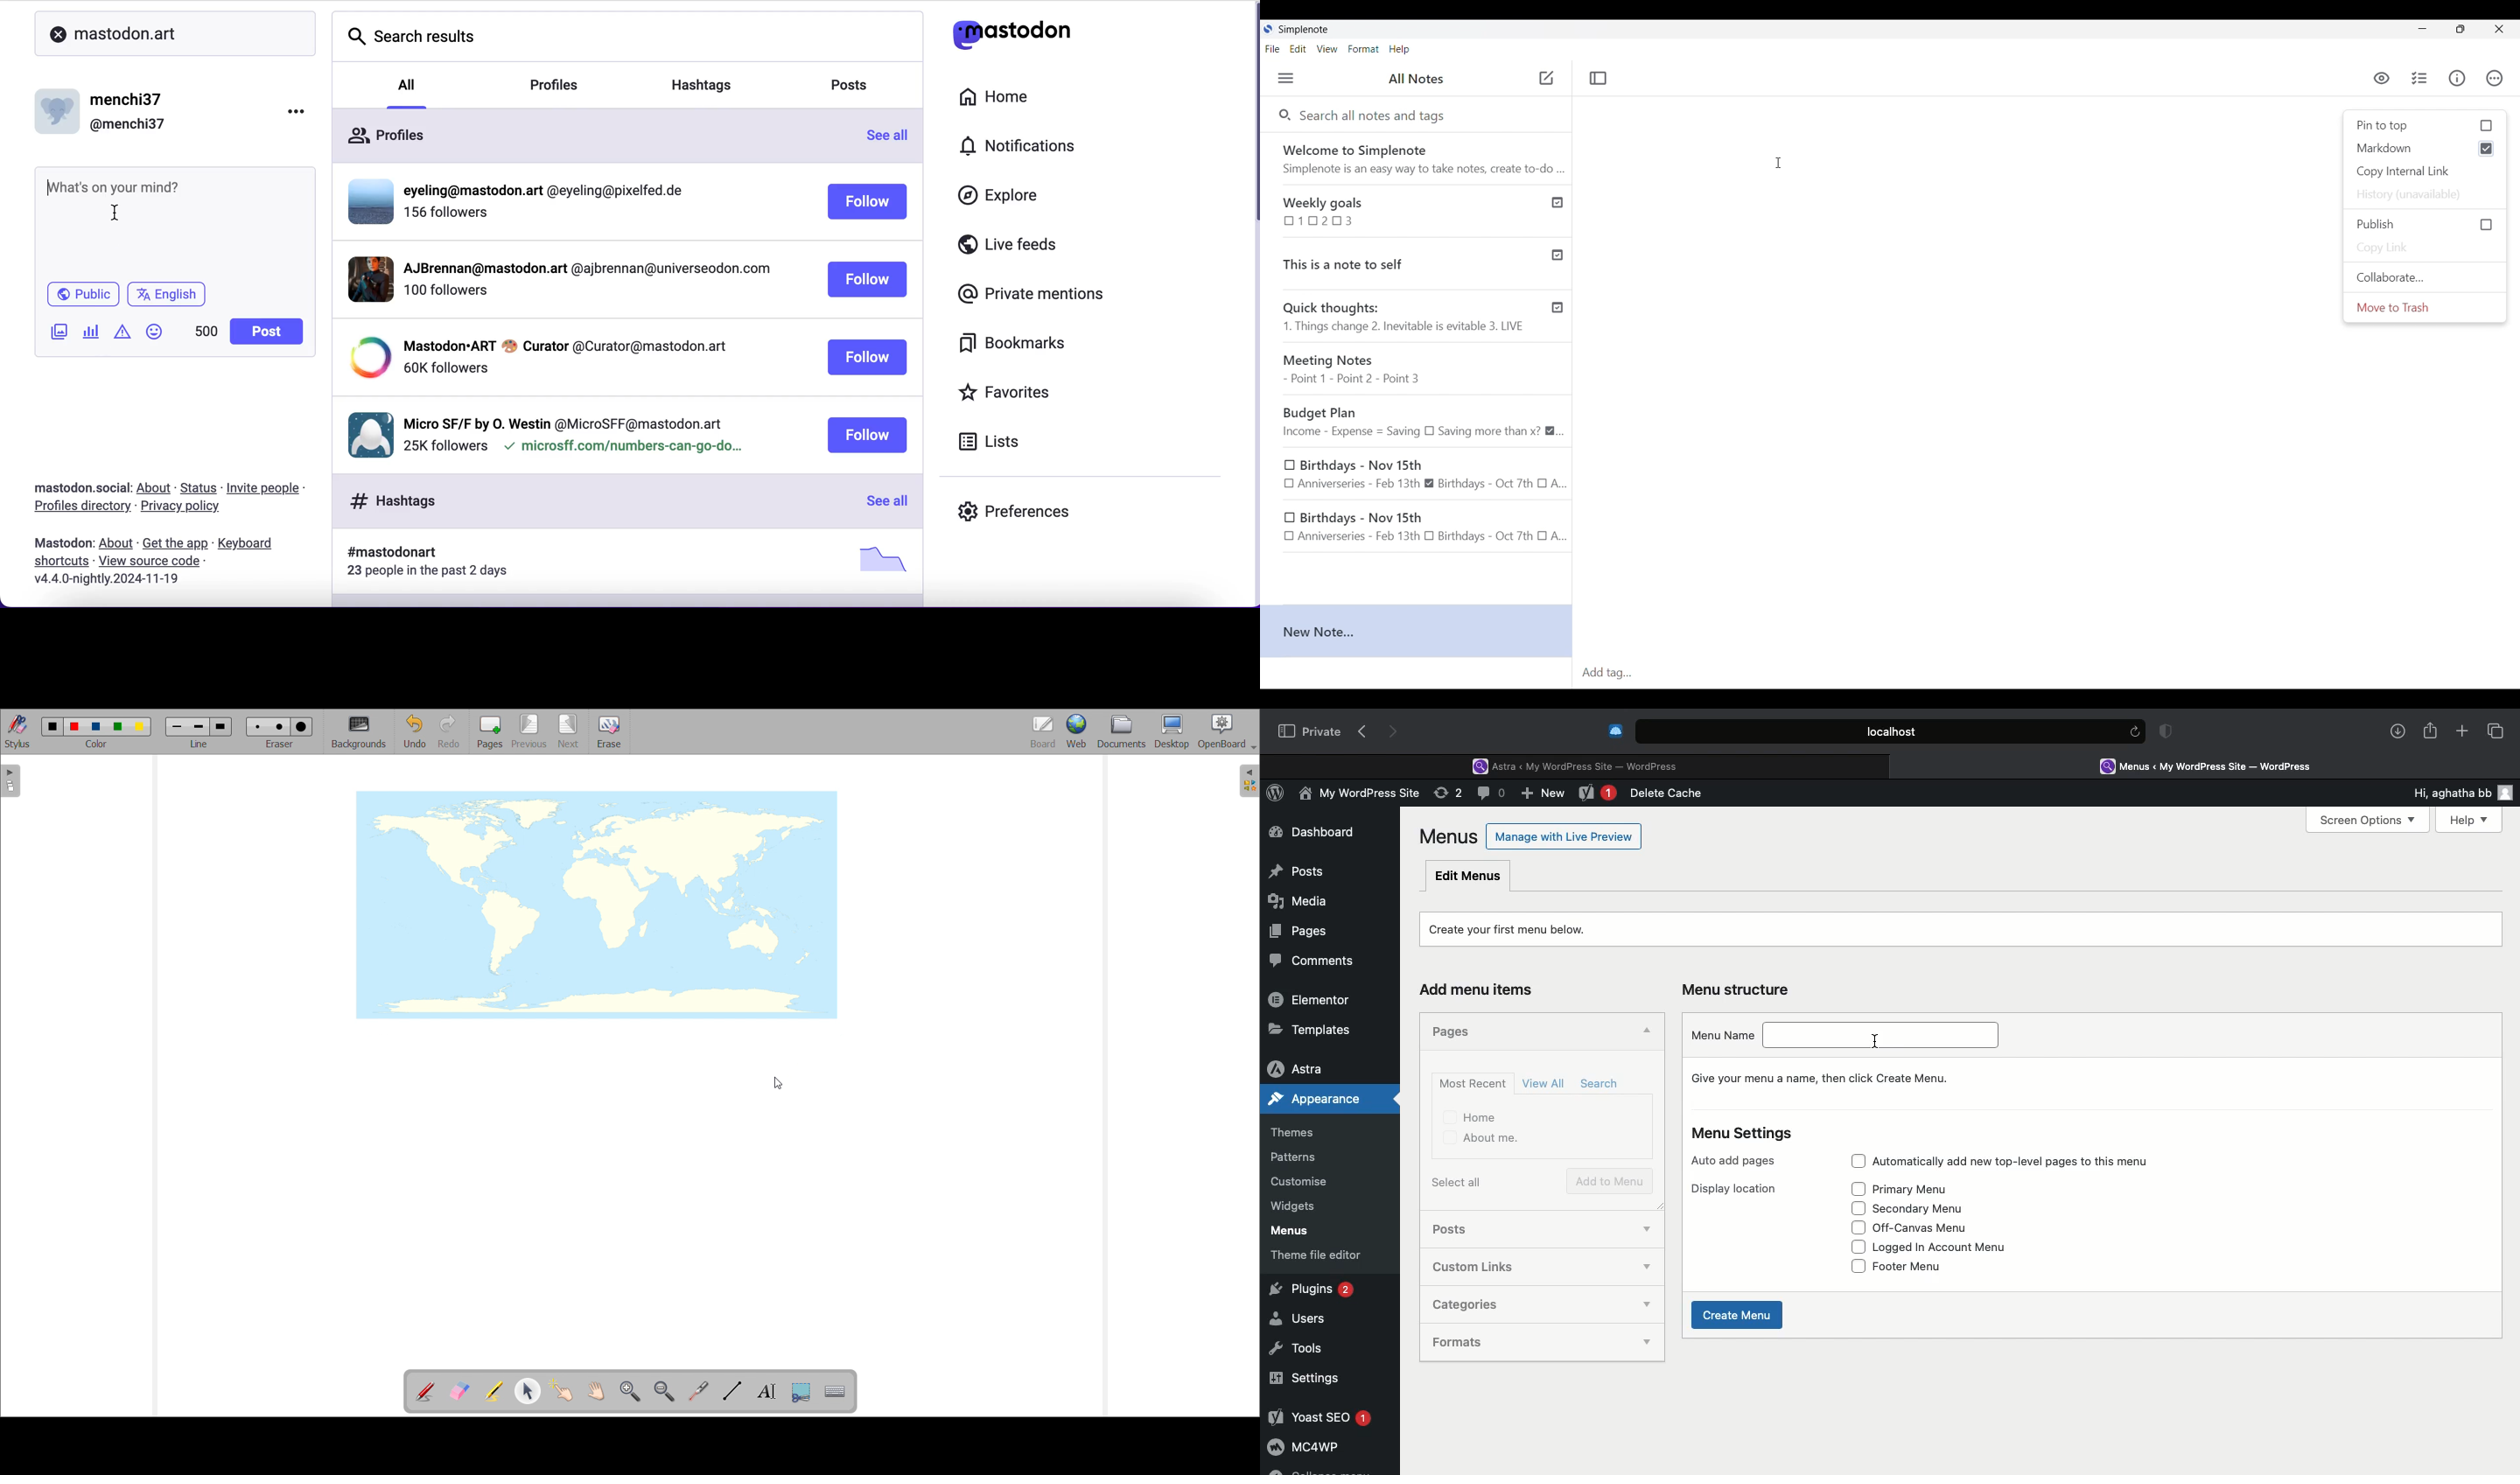 The width and height of the screenshot is (2520, 1484). Describe the element at coordinates (116, 544) in the screenshot. I see `about` at that location.